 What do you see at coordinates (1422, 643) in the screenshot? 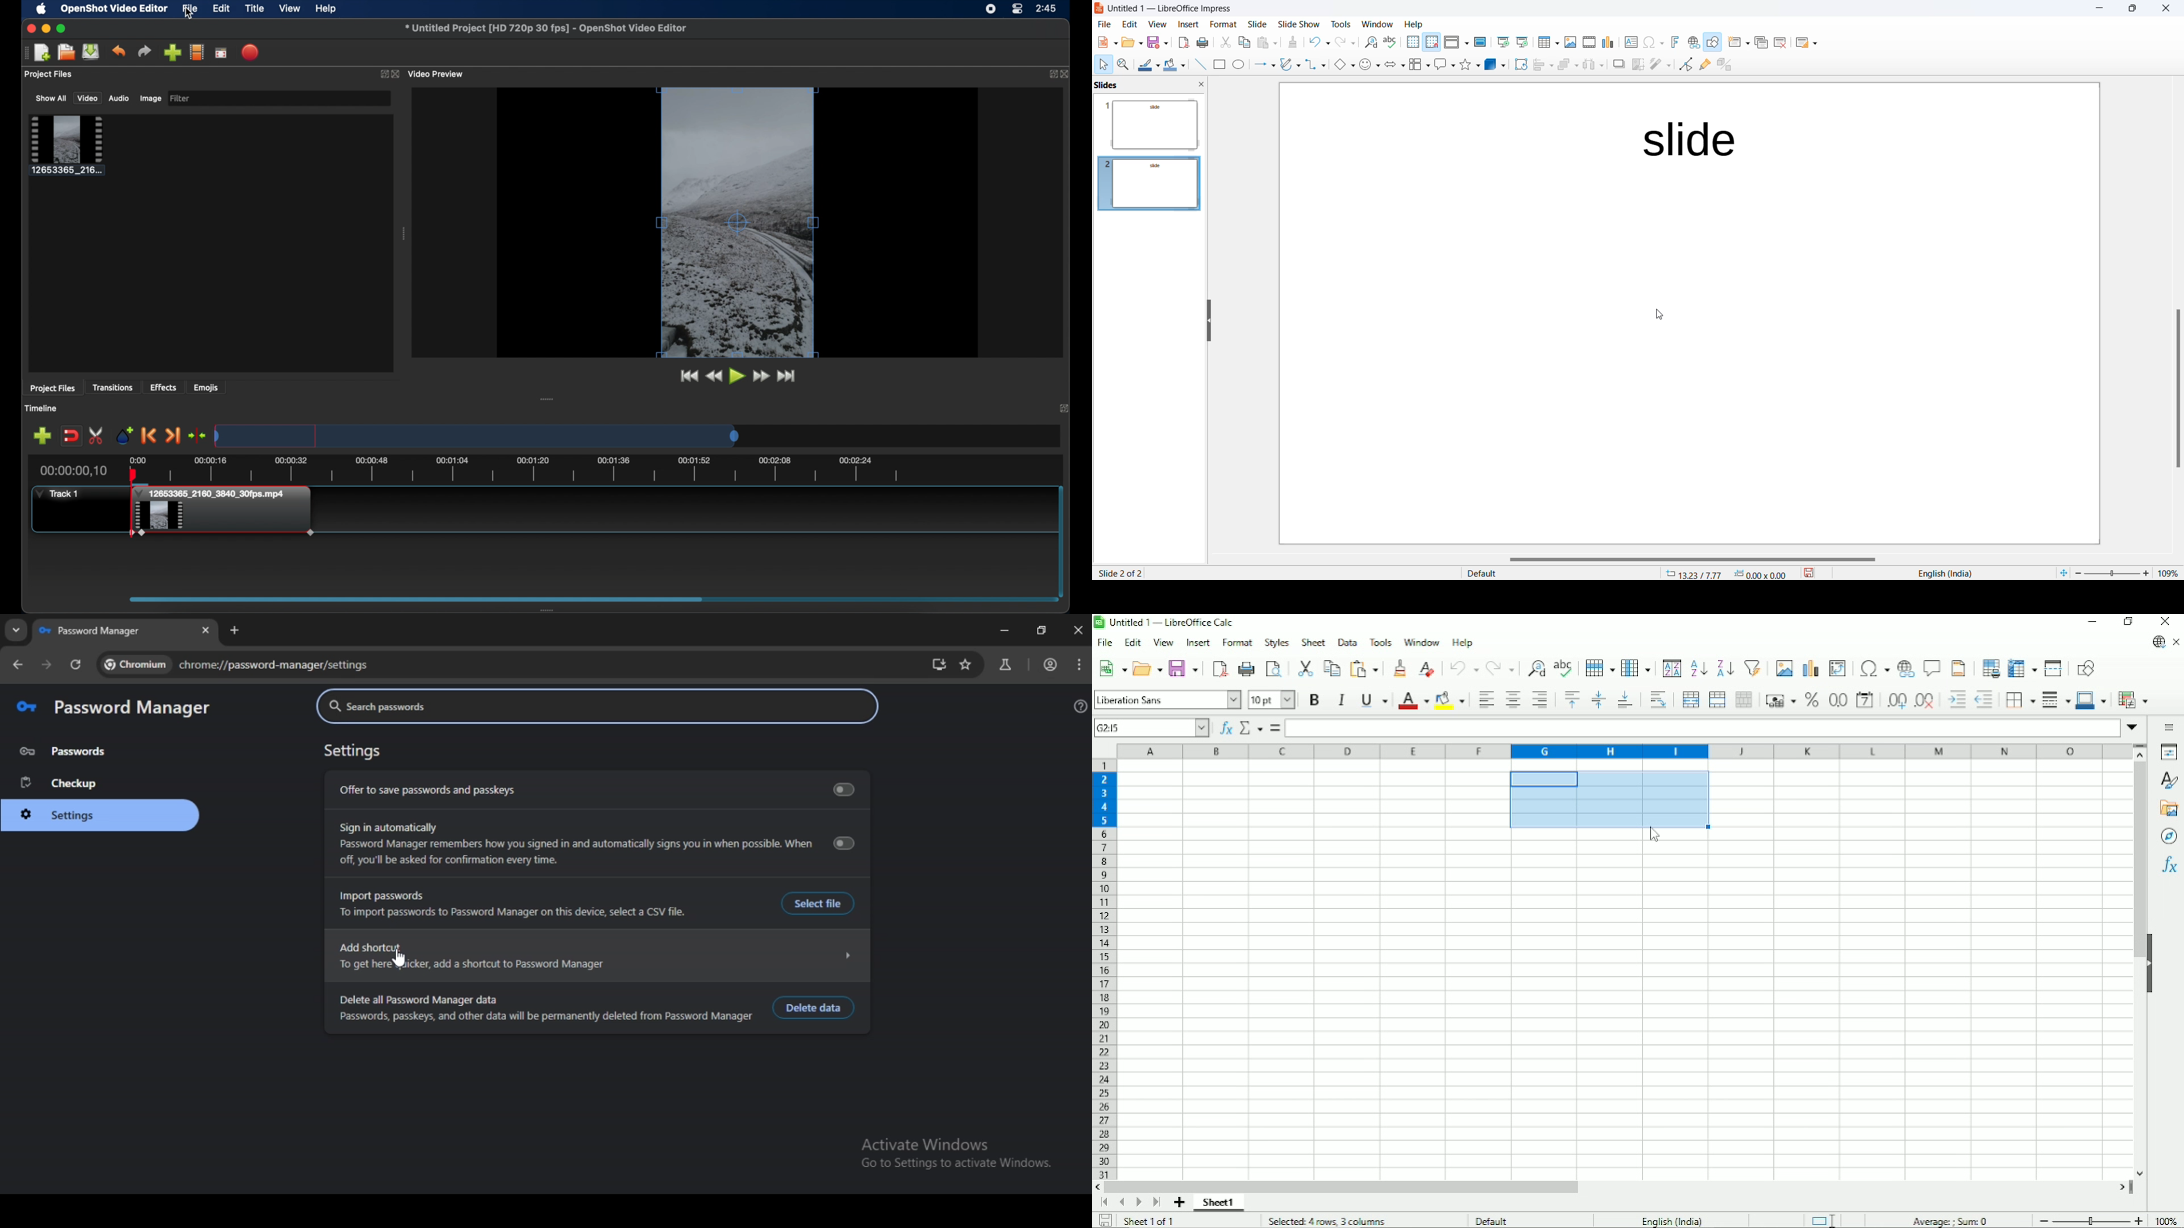
I see `Window` at bounding box center [1422, 643].